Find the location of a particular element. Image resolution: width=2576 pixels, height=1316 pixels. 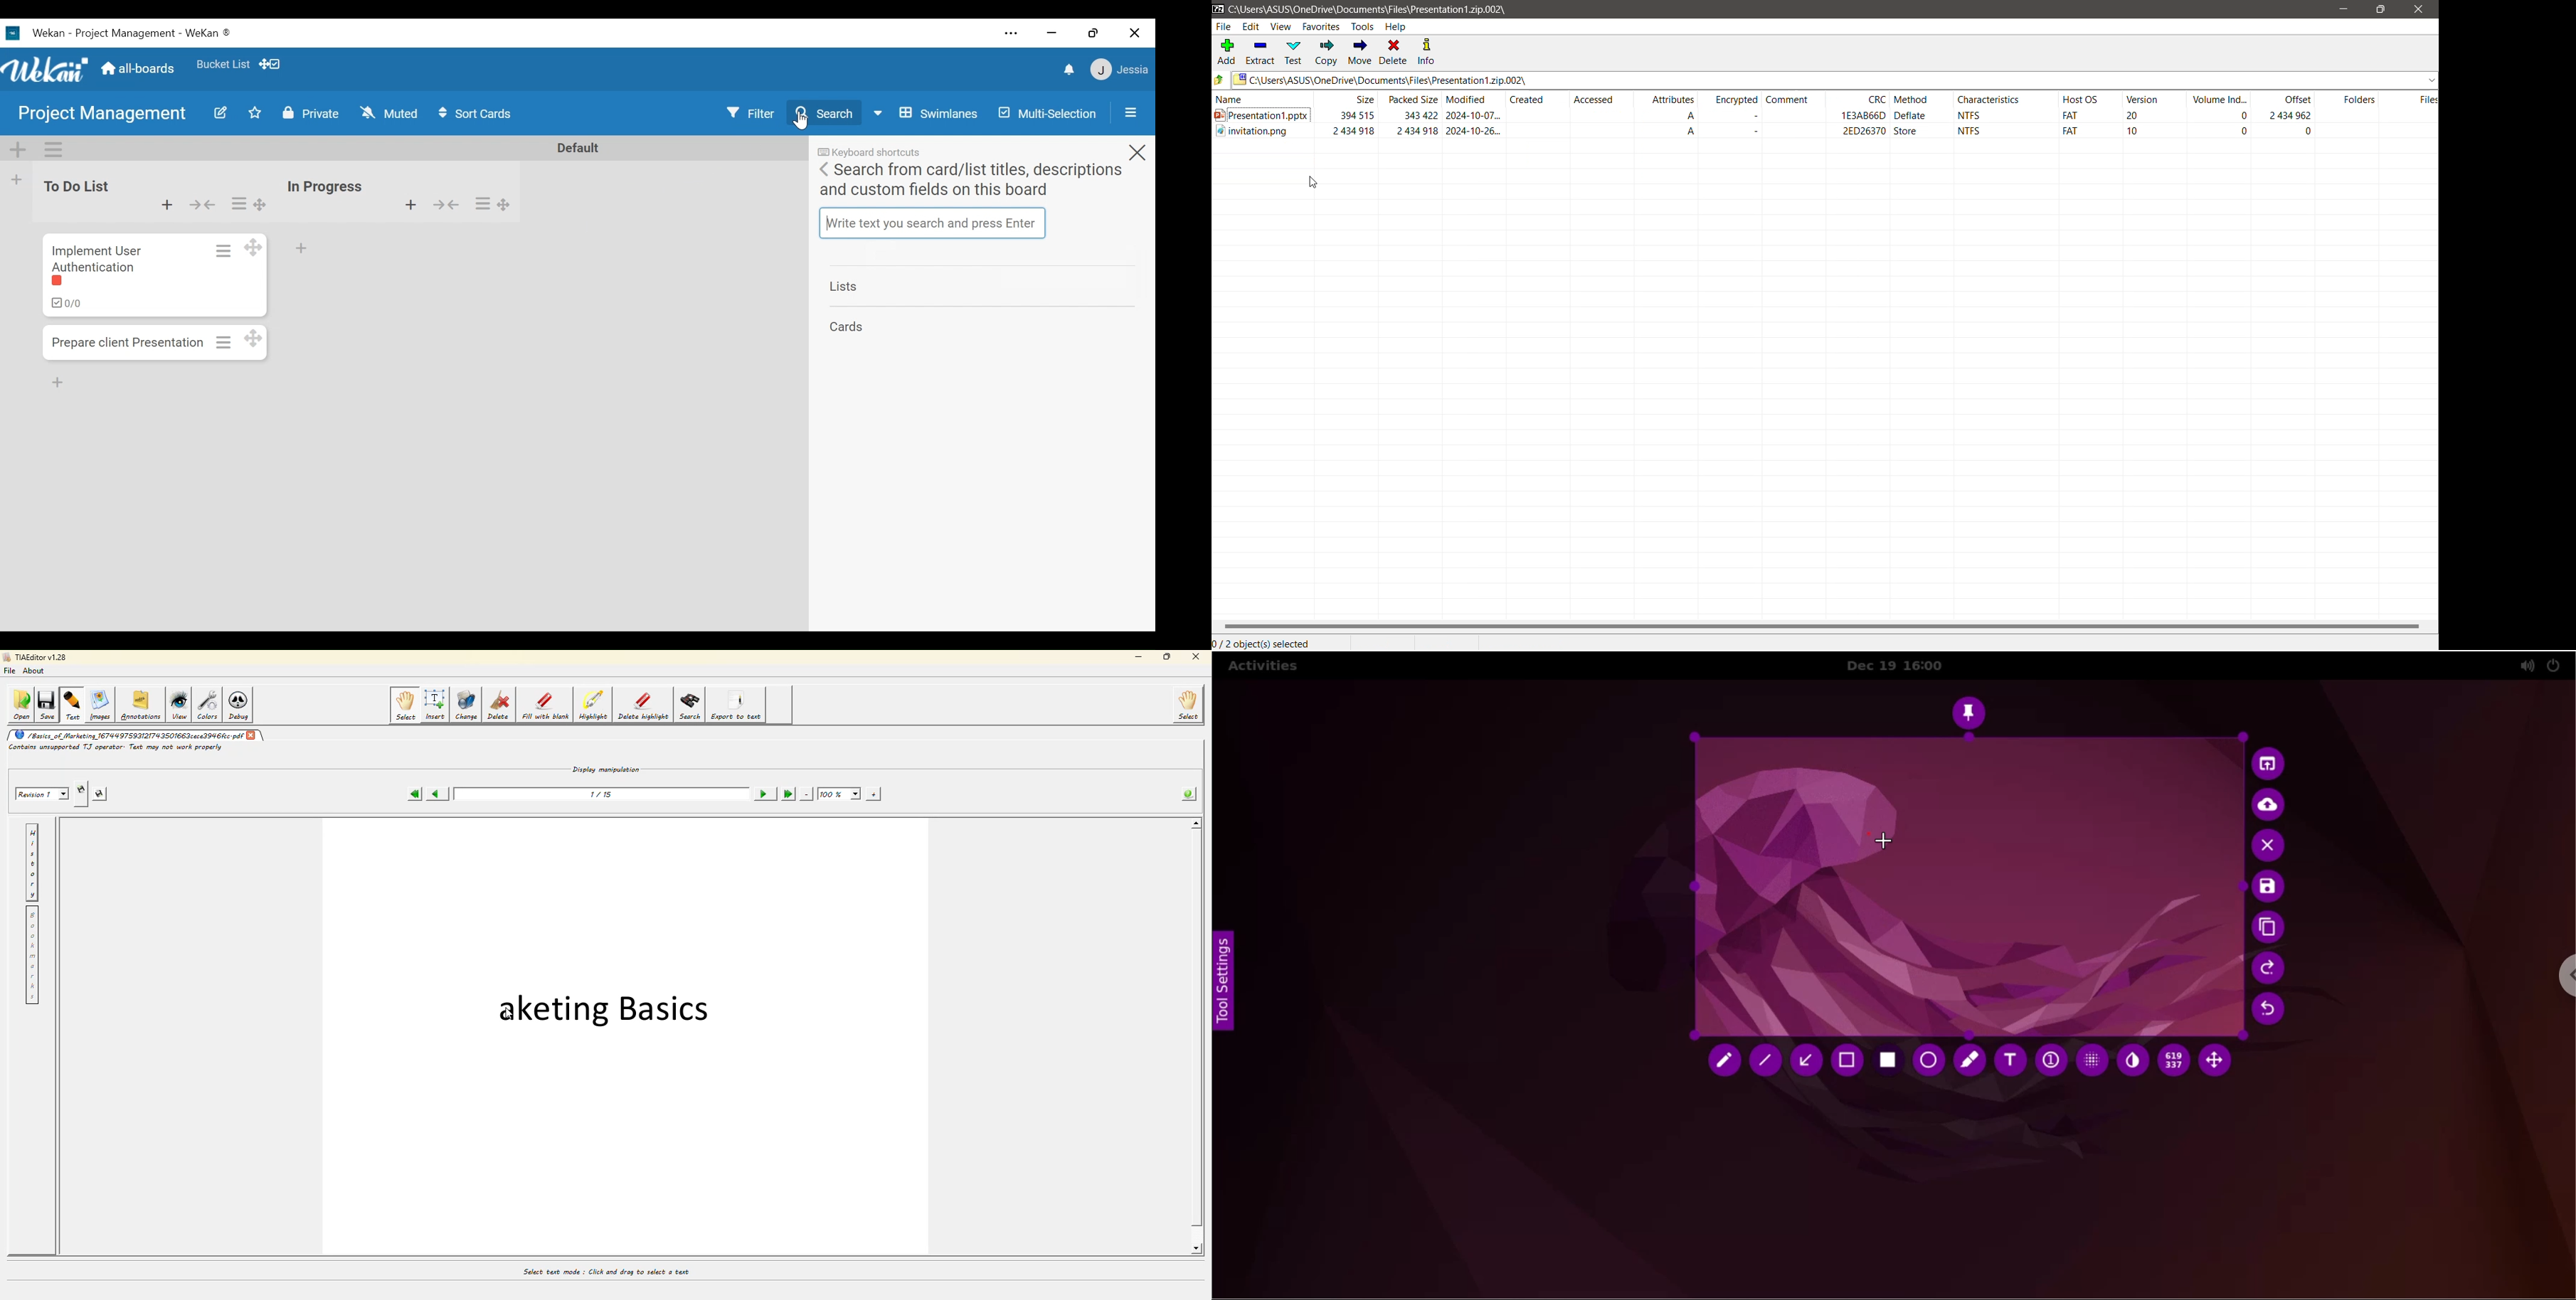

Add Card Bottom of the list is located at coordinates (60, 385).